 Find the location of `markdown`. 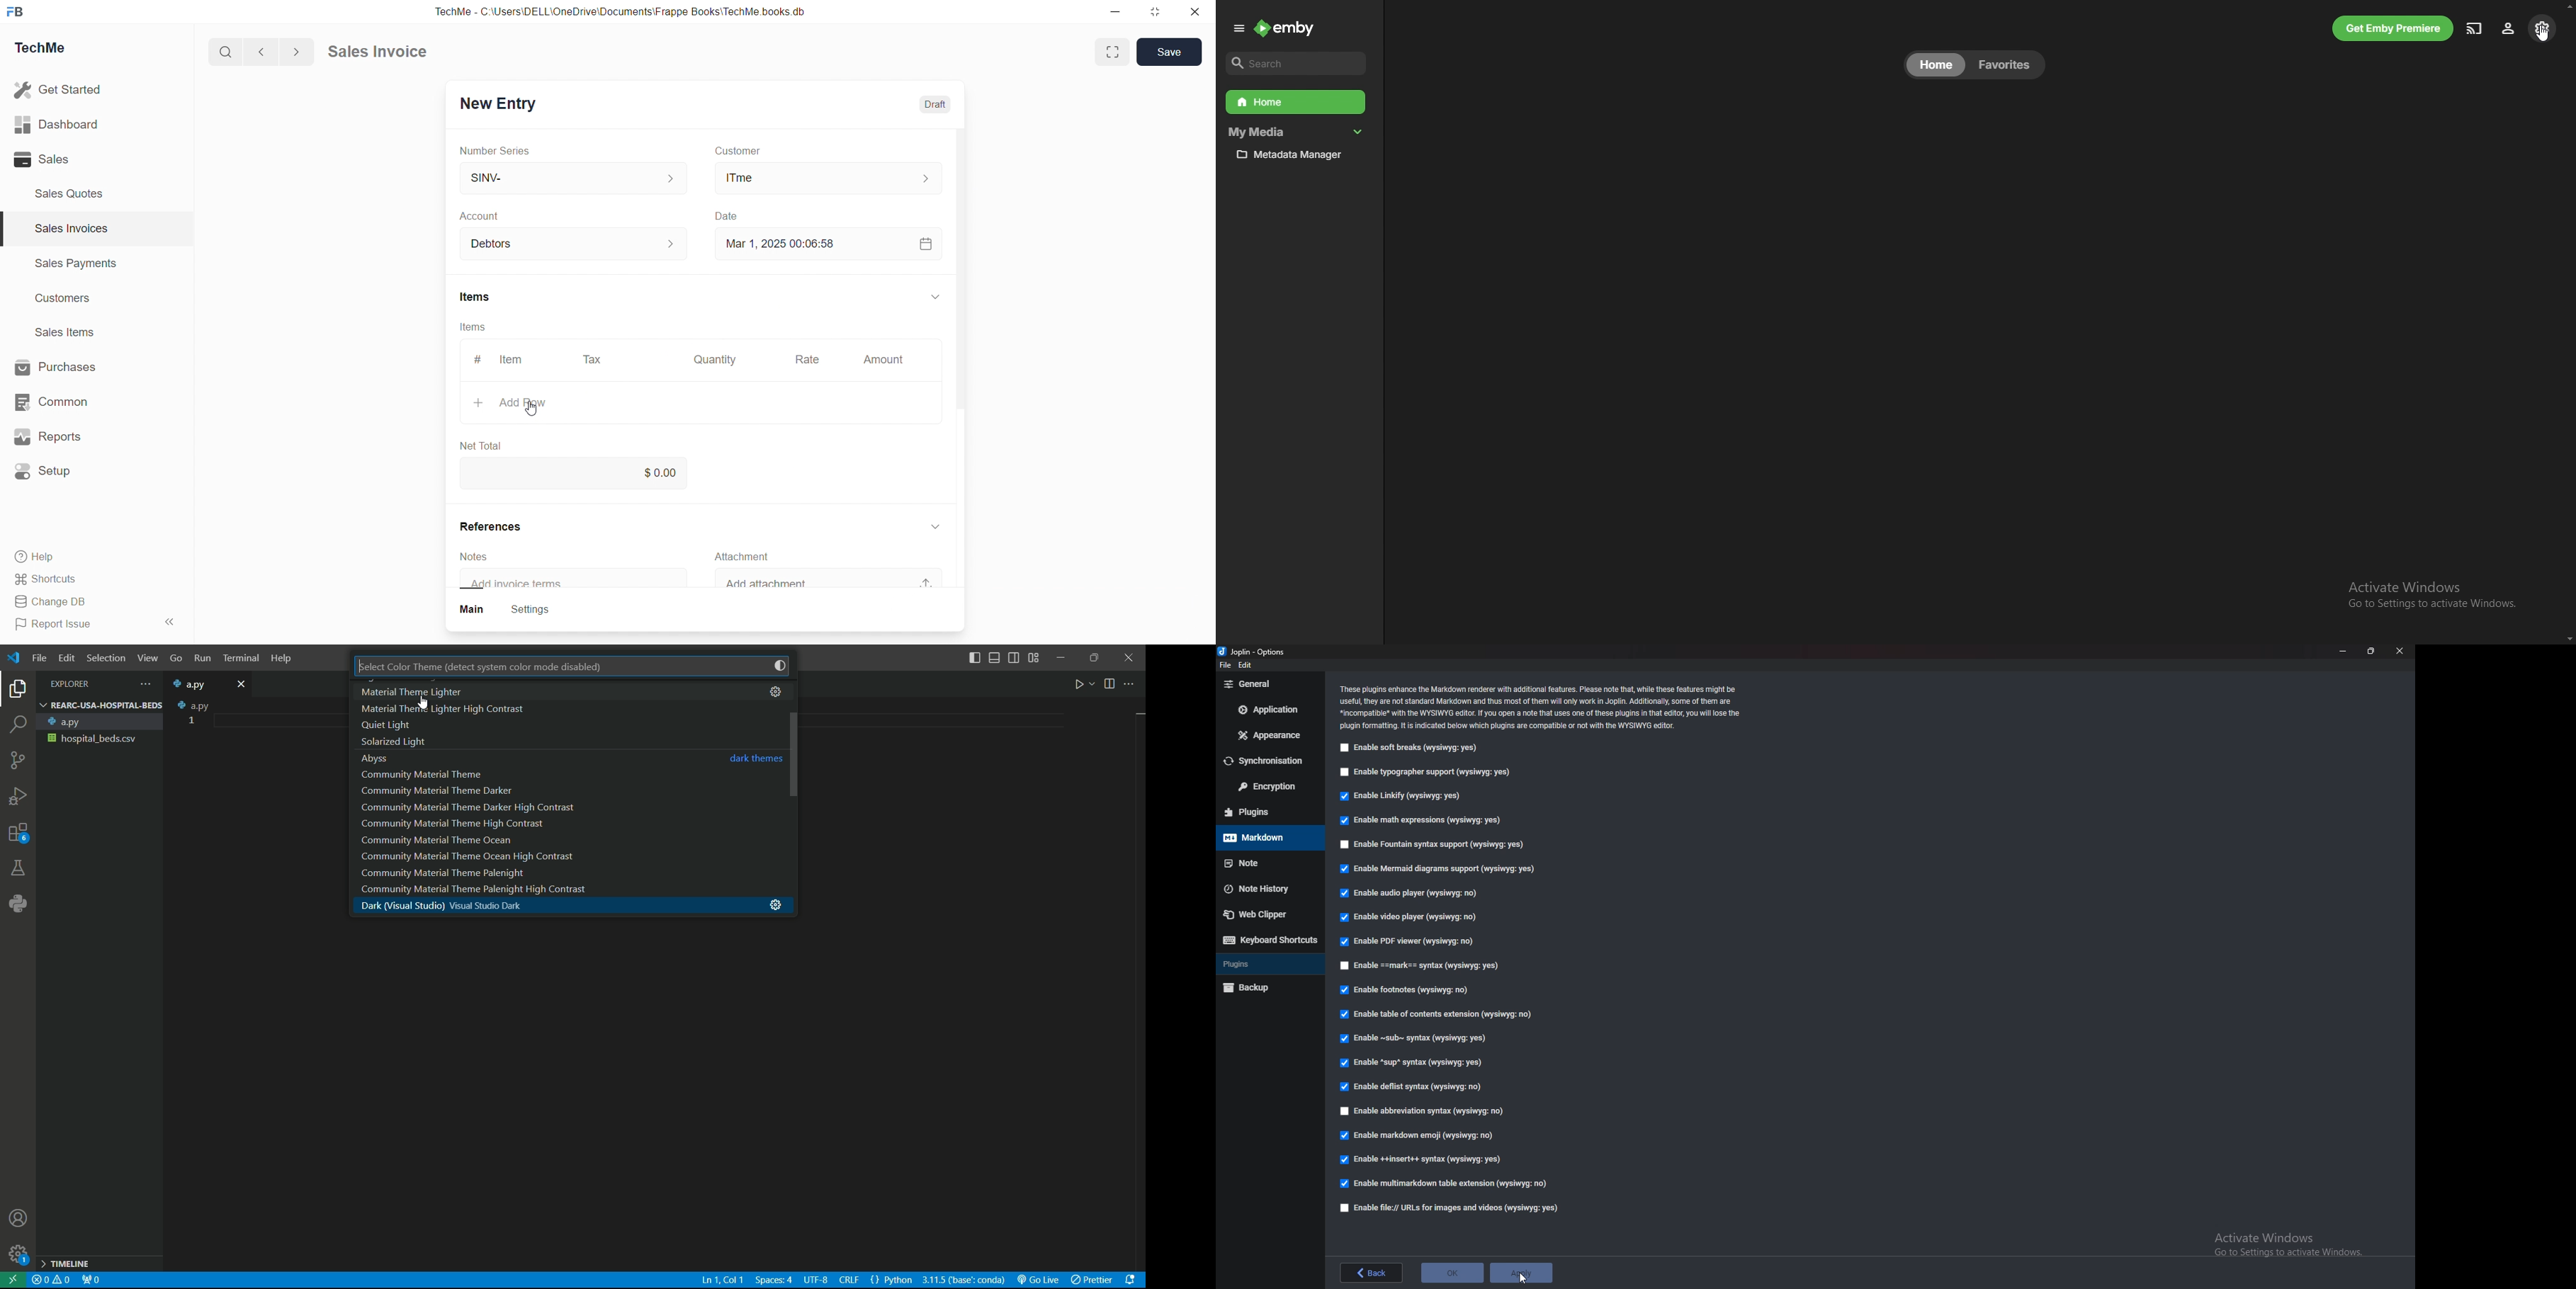

markdown is located at coordinates (1263, 838).